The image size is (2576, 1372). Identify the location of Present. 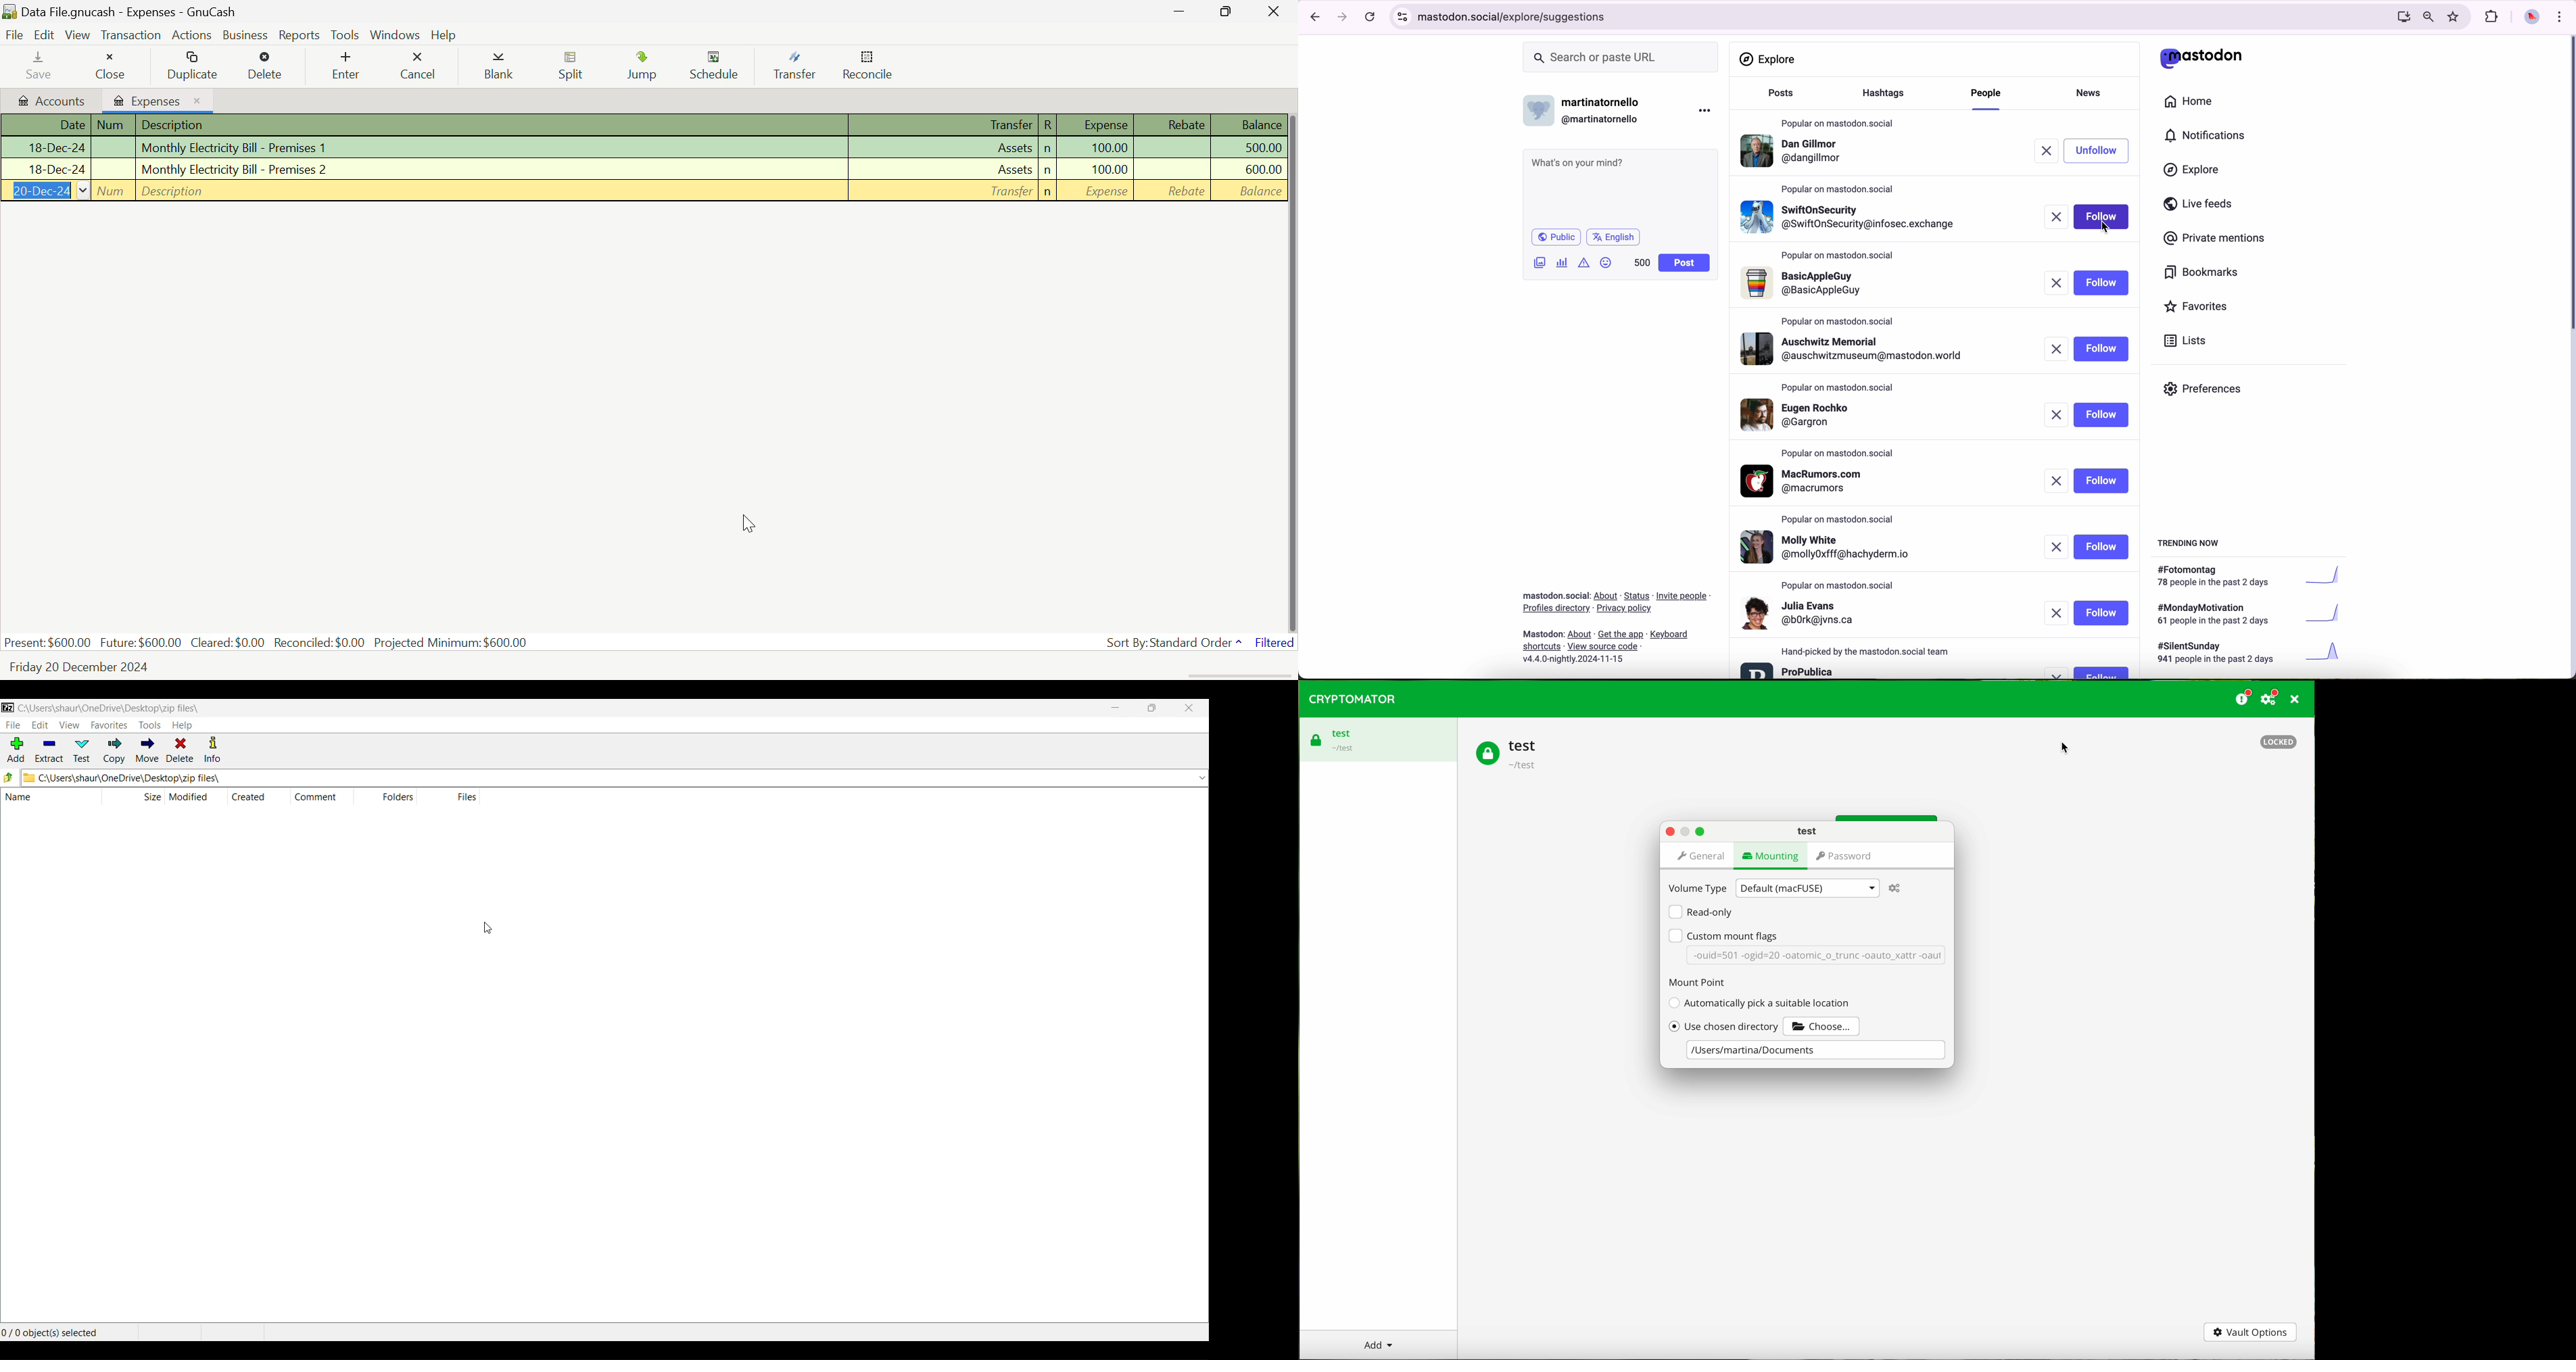
(48, 643).